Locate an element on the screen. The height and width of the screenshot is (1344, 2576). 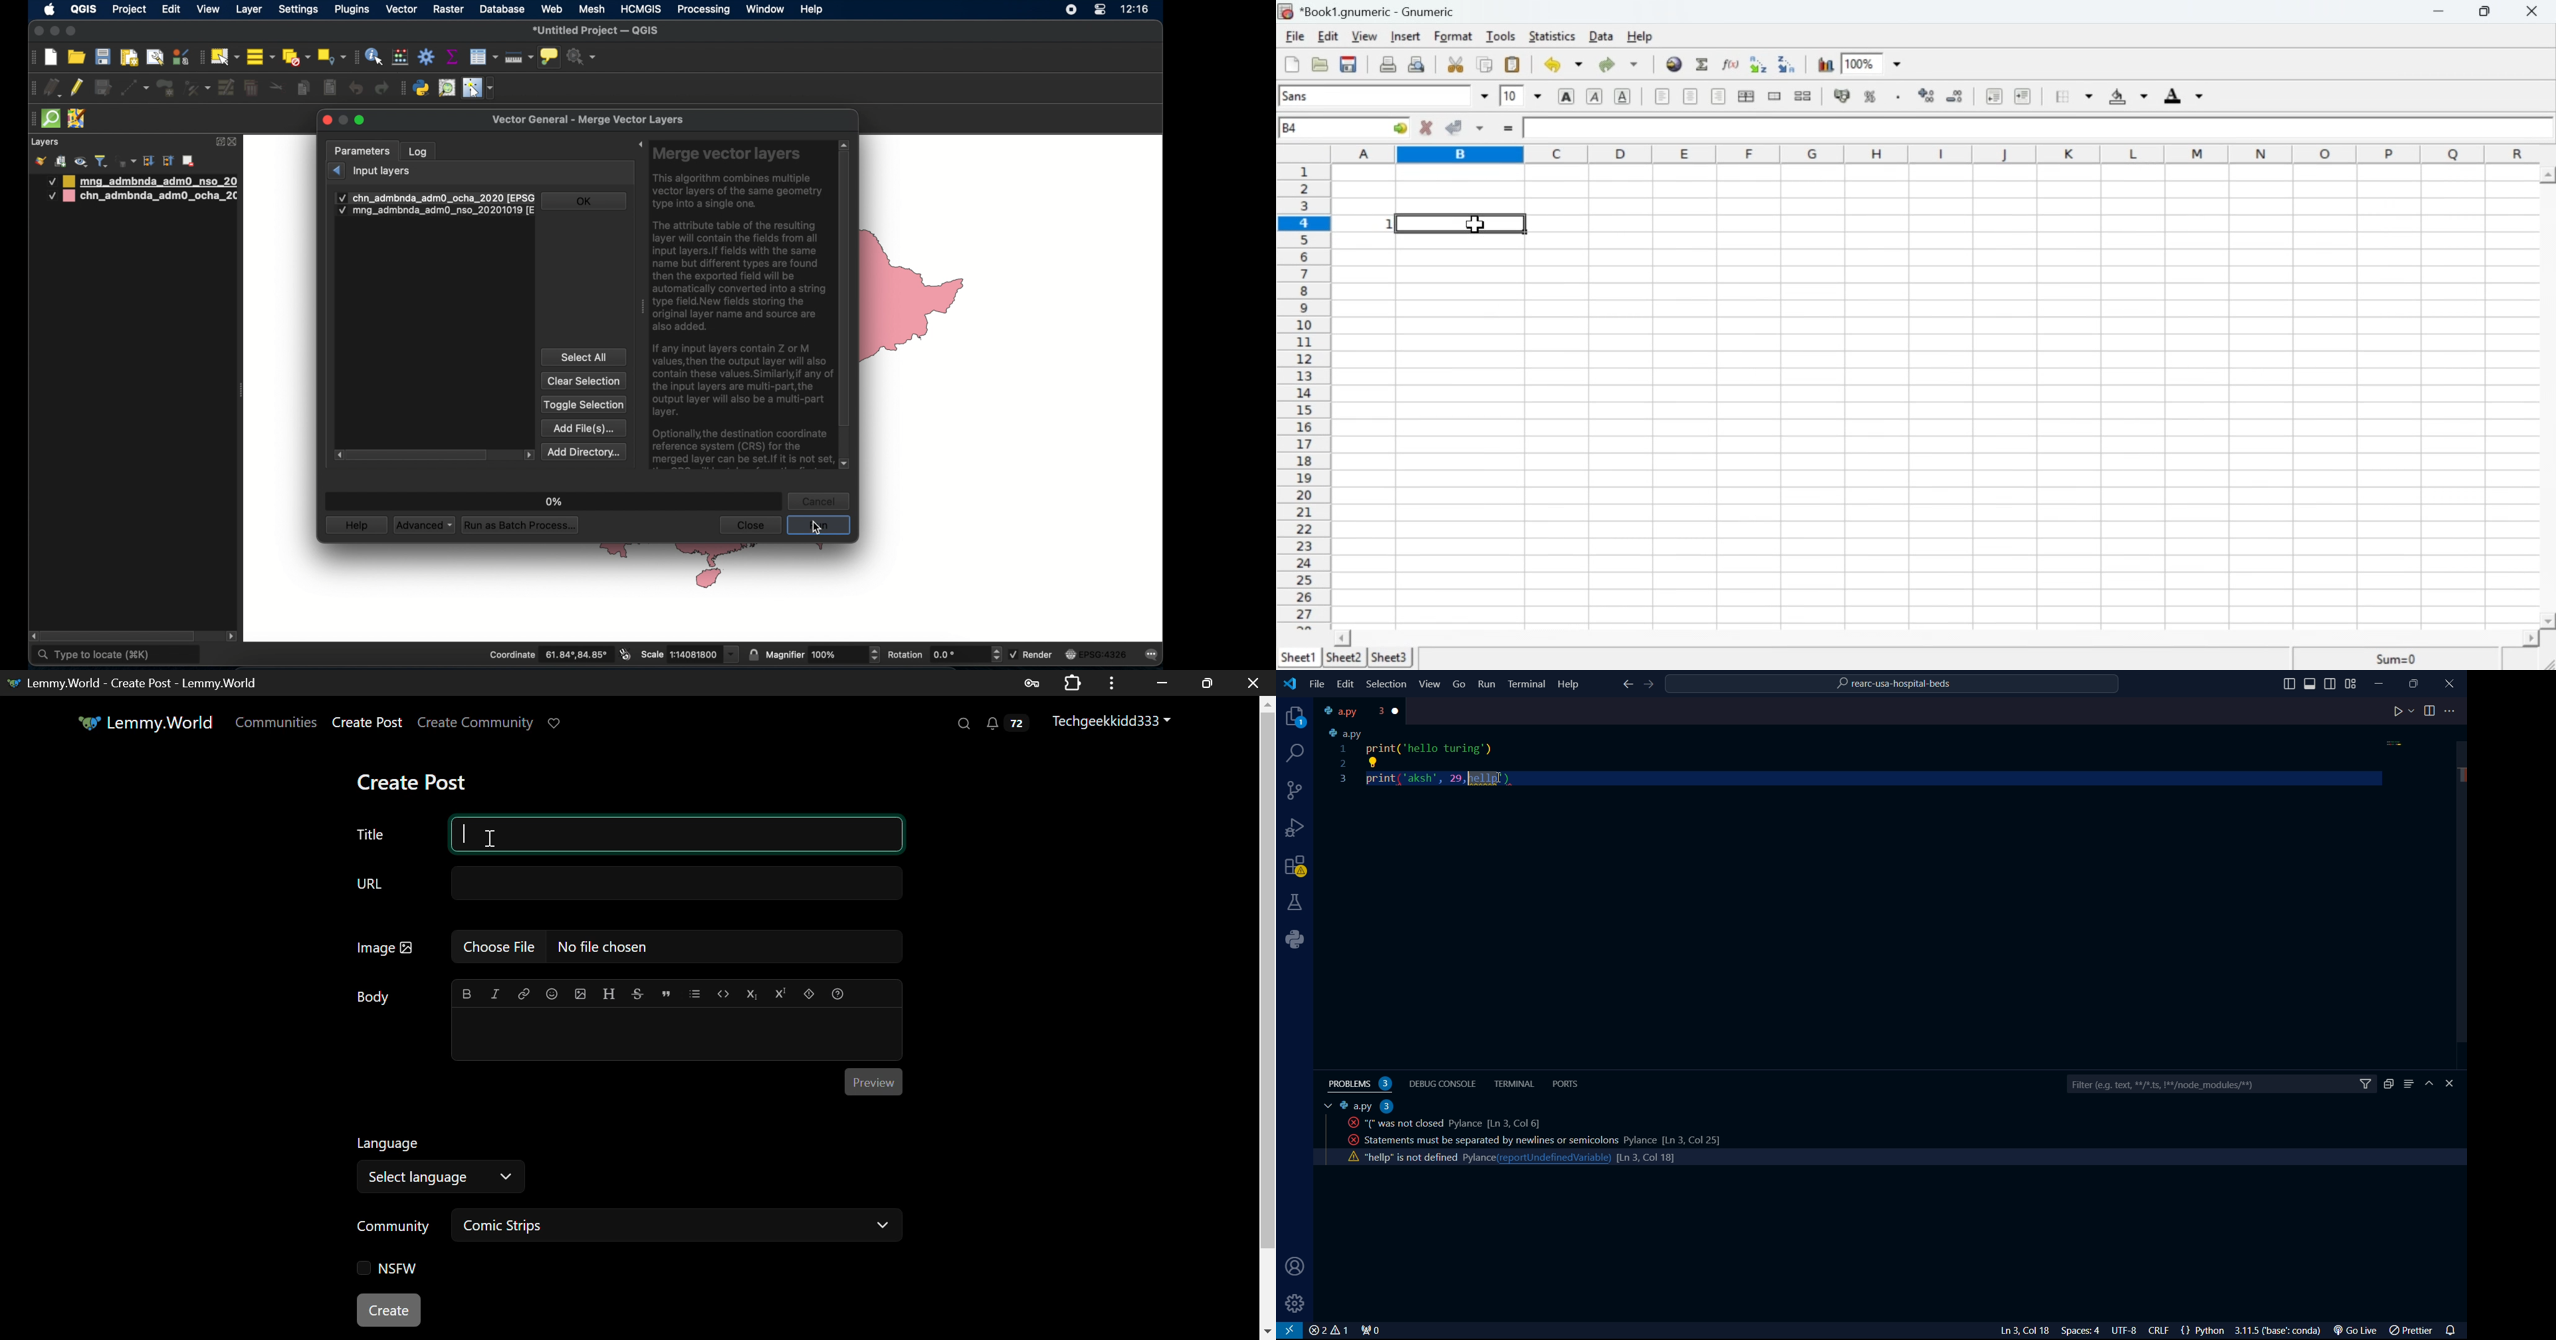
run is located at coordinates (818, 526).